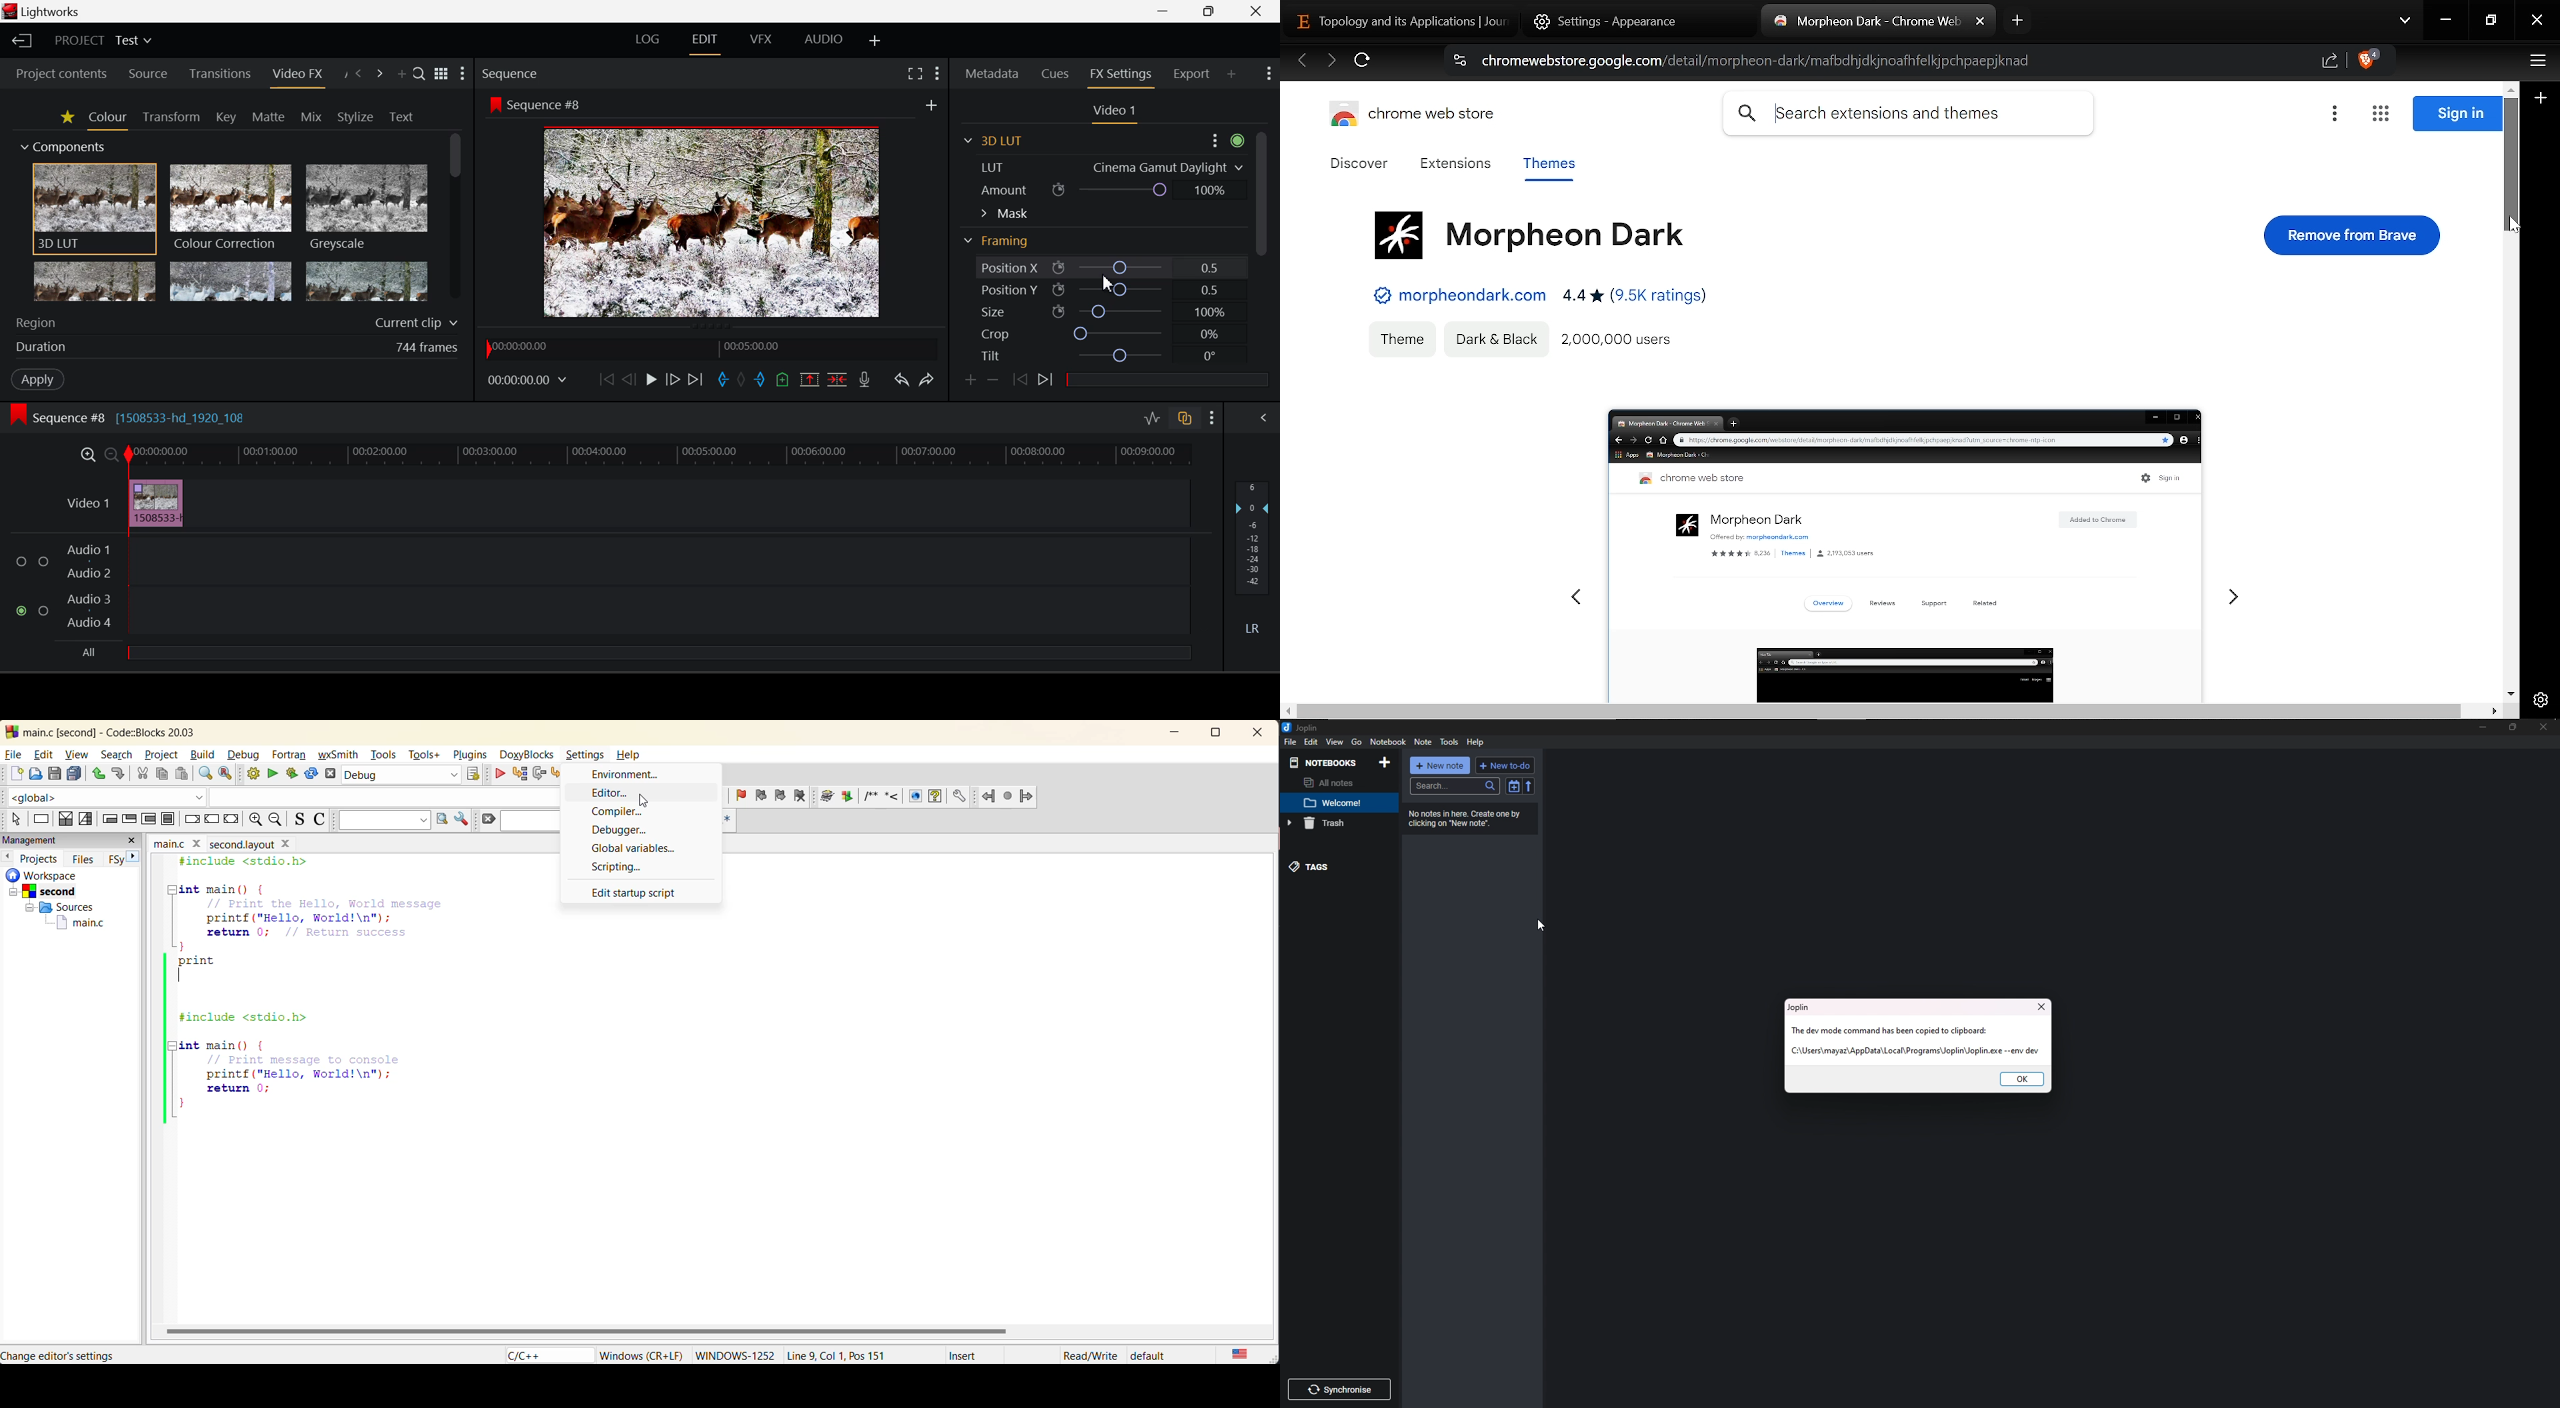 The width and height of the screenshot is (2576, 1428). What do you see at coordinates (1475, 743) in the screenshot?
I see `help` at bounding box center [1475, 743].